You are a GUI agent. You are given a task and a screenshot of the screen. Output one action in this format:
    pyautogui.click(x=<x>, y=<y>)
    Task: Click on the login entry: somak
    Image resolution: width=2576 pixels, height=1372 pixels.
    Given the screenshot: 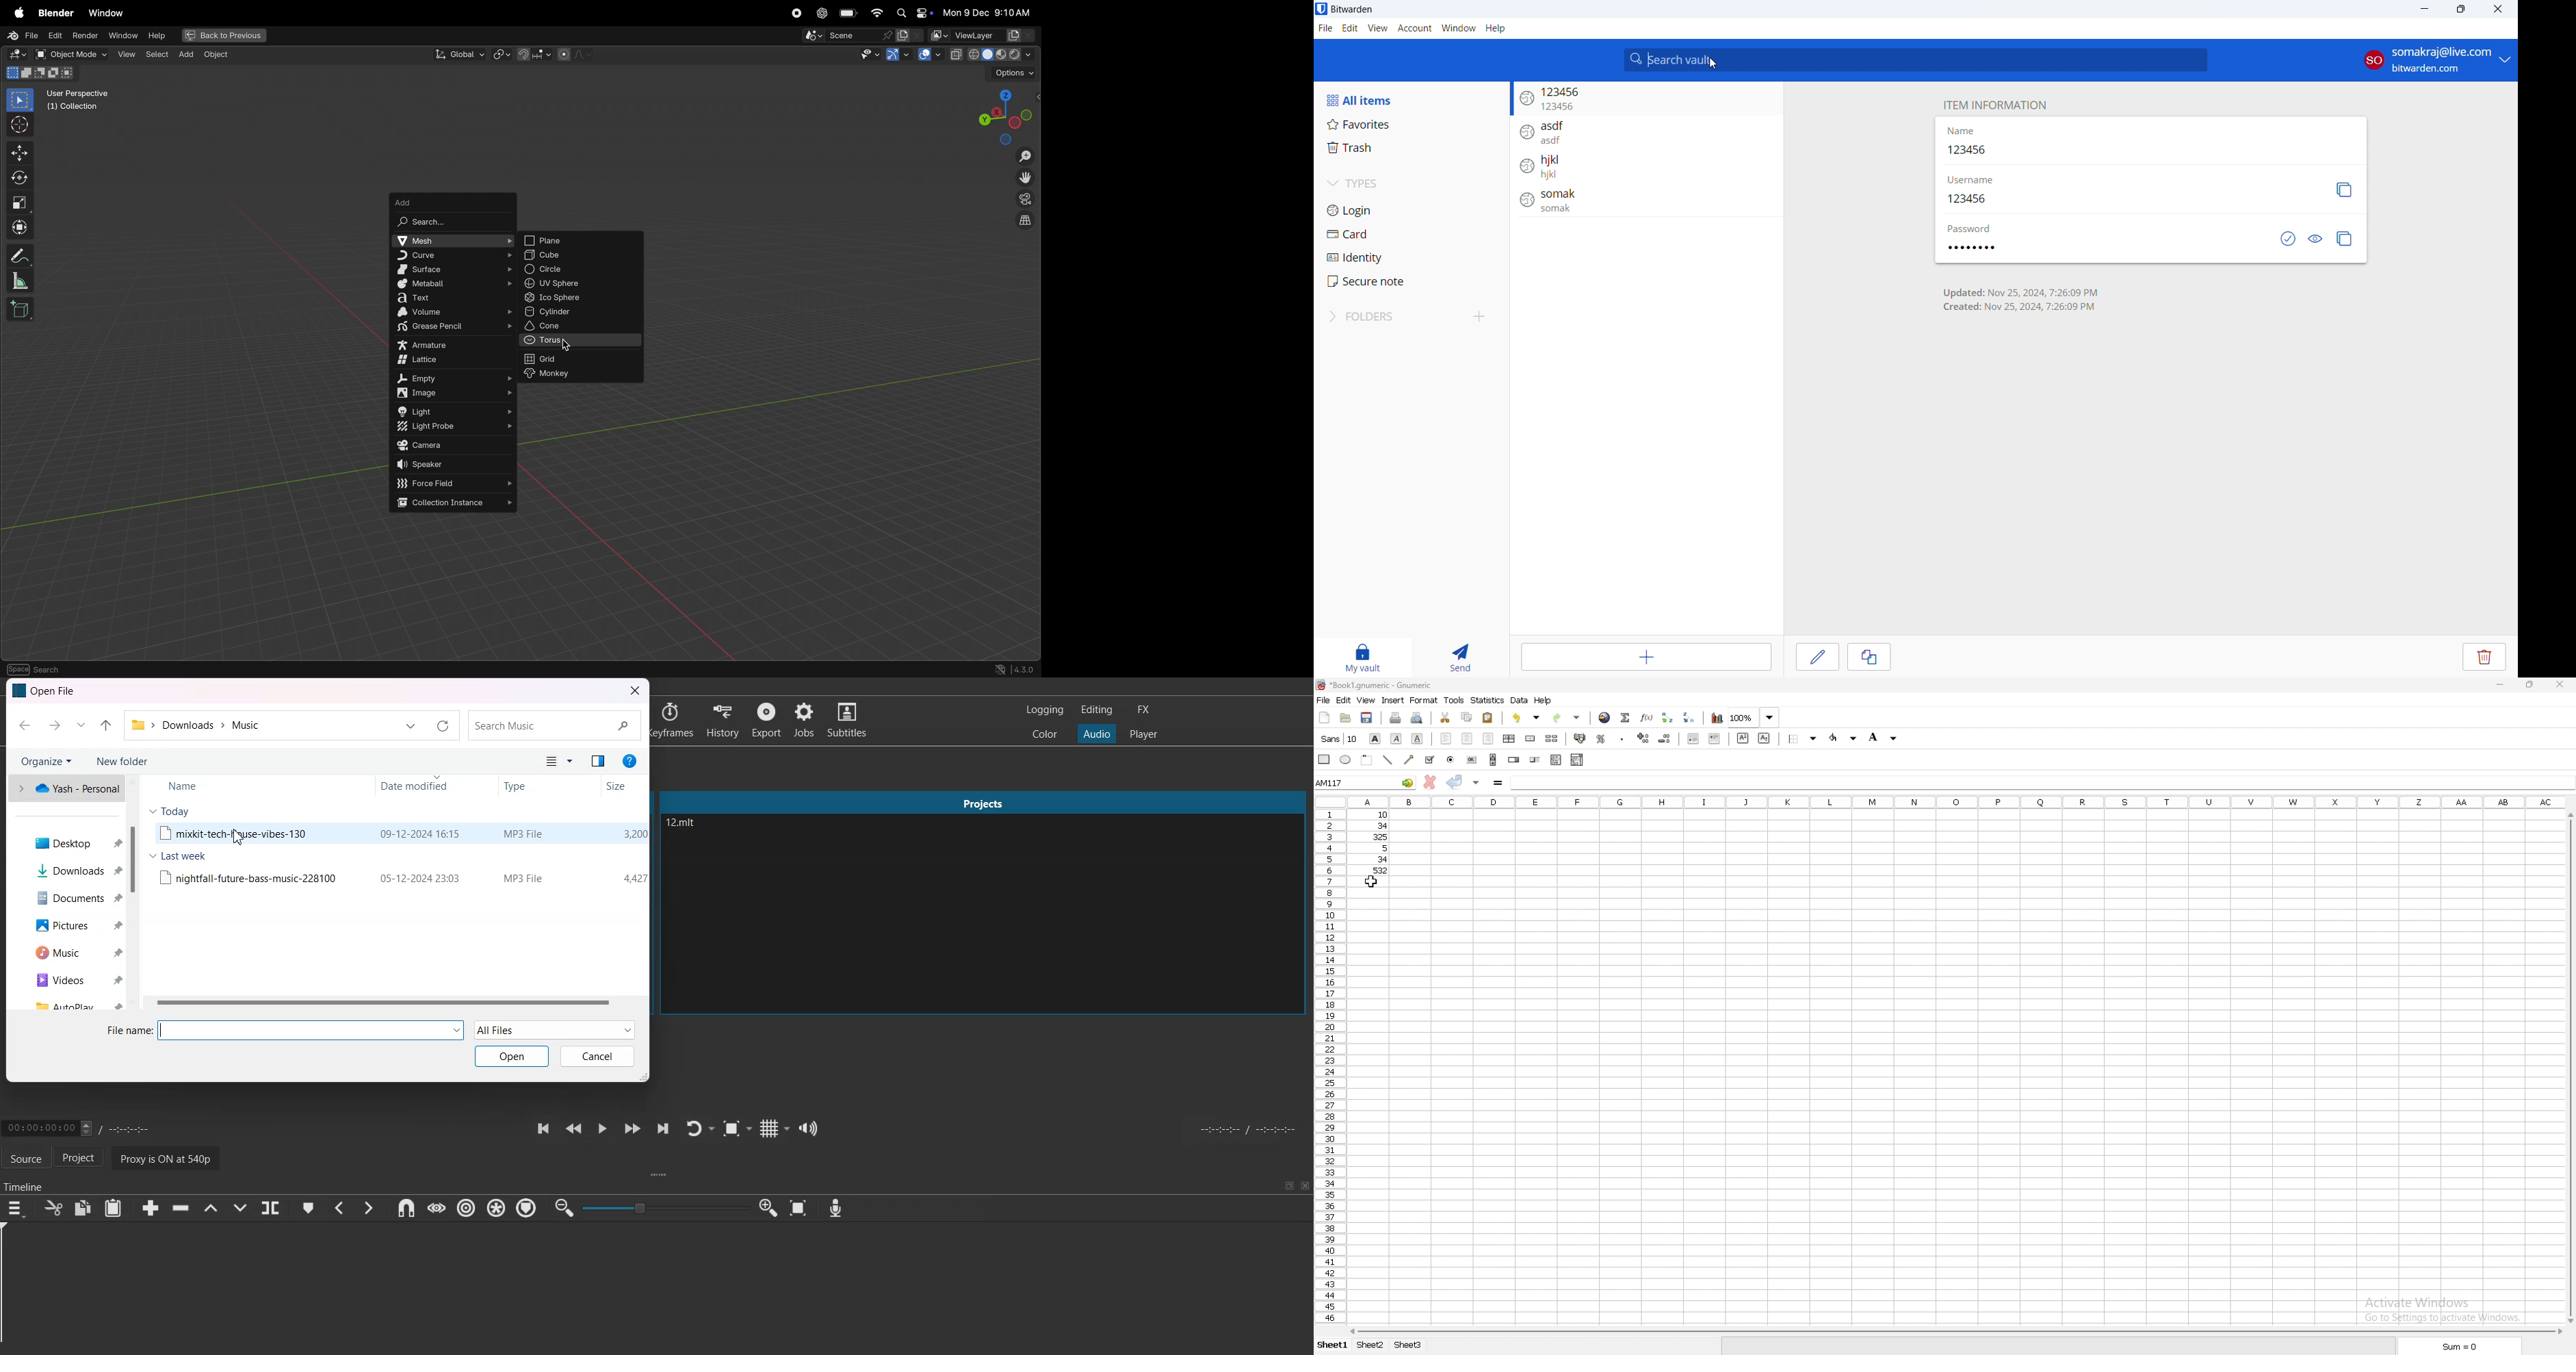 What is the action you would take?
    pyautogui.click(x=1639, y=204)
    